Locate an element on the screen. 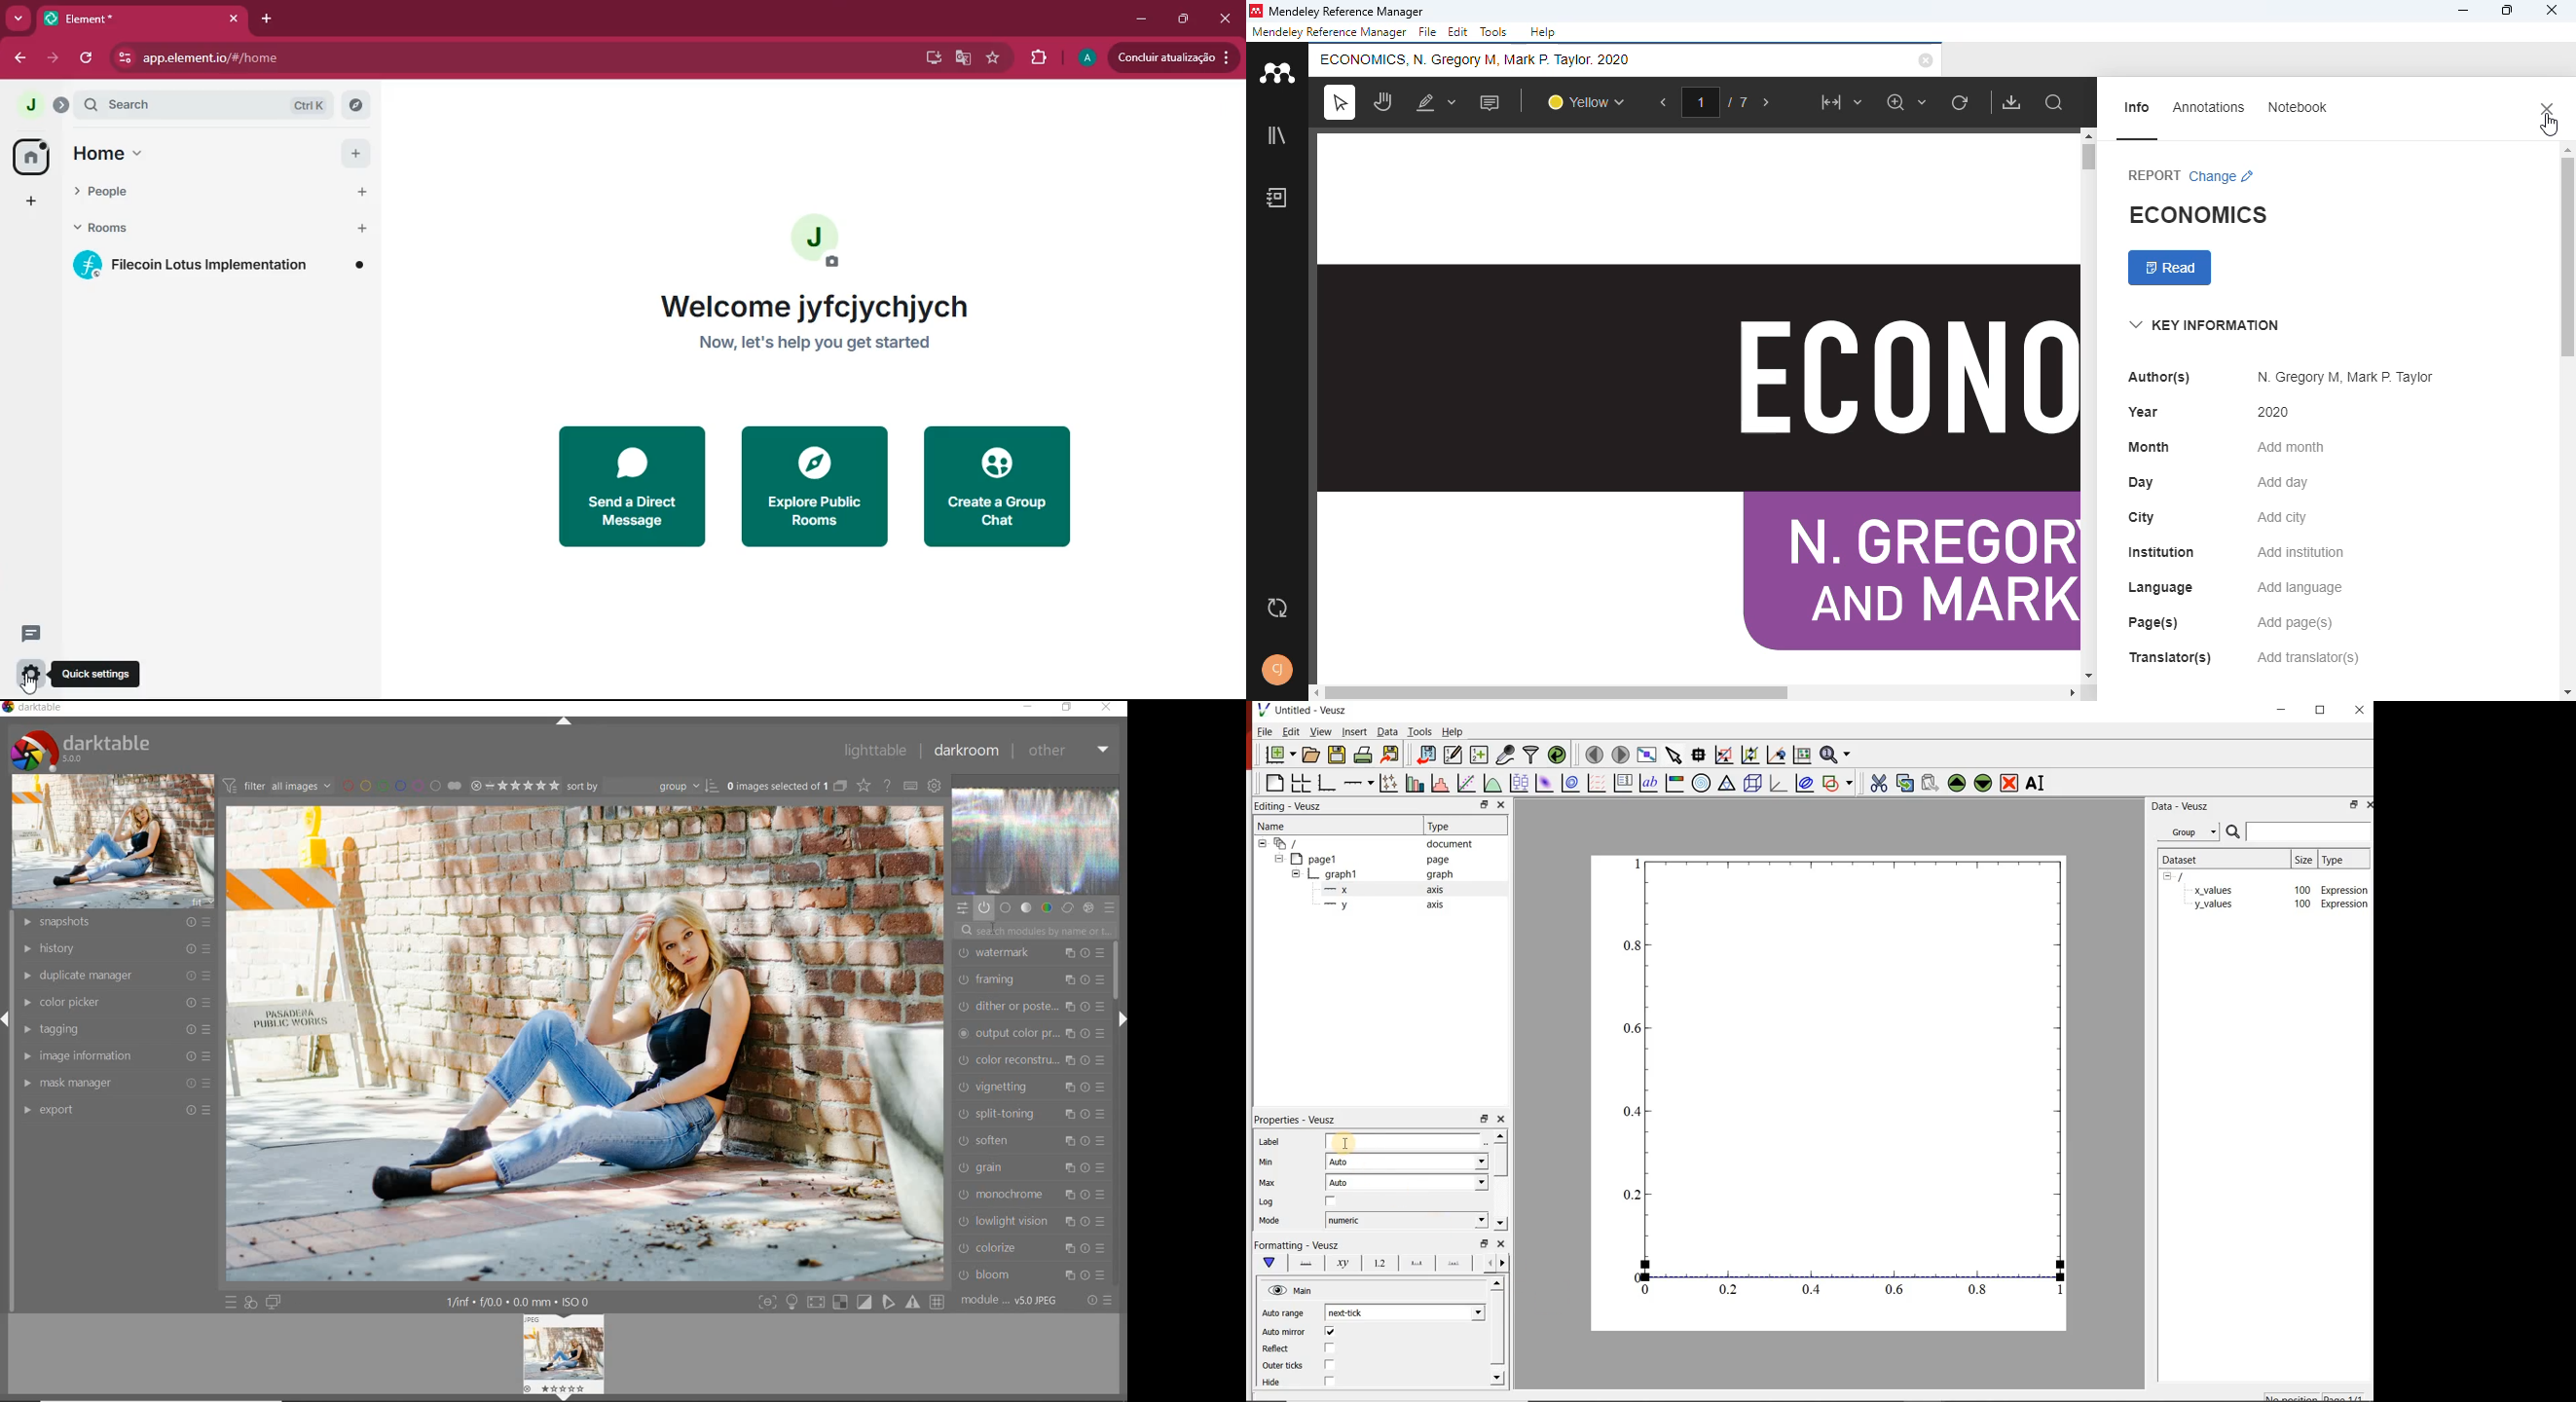 The width and height of the screenshot is (2576, 1428). tagging is located at coordinates (113, 1030).